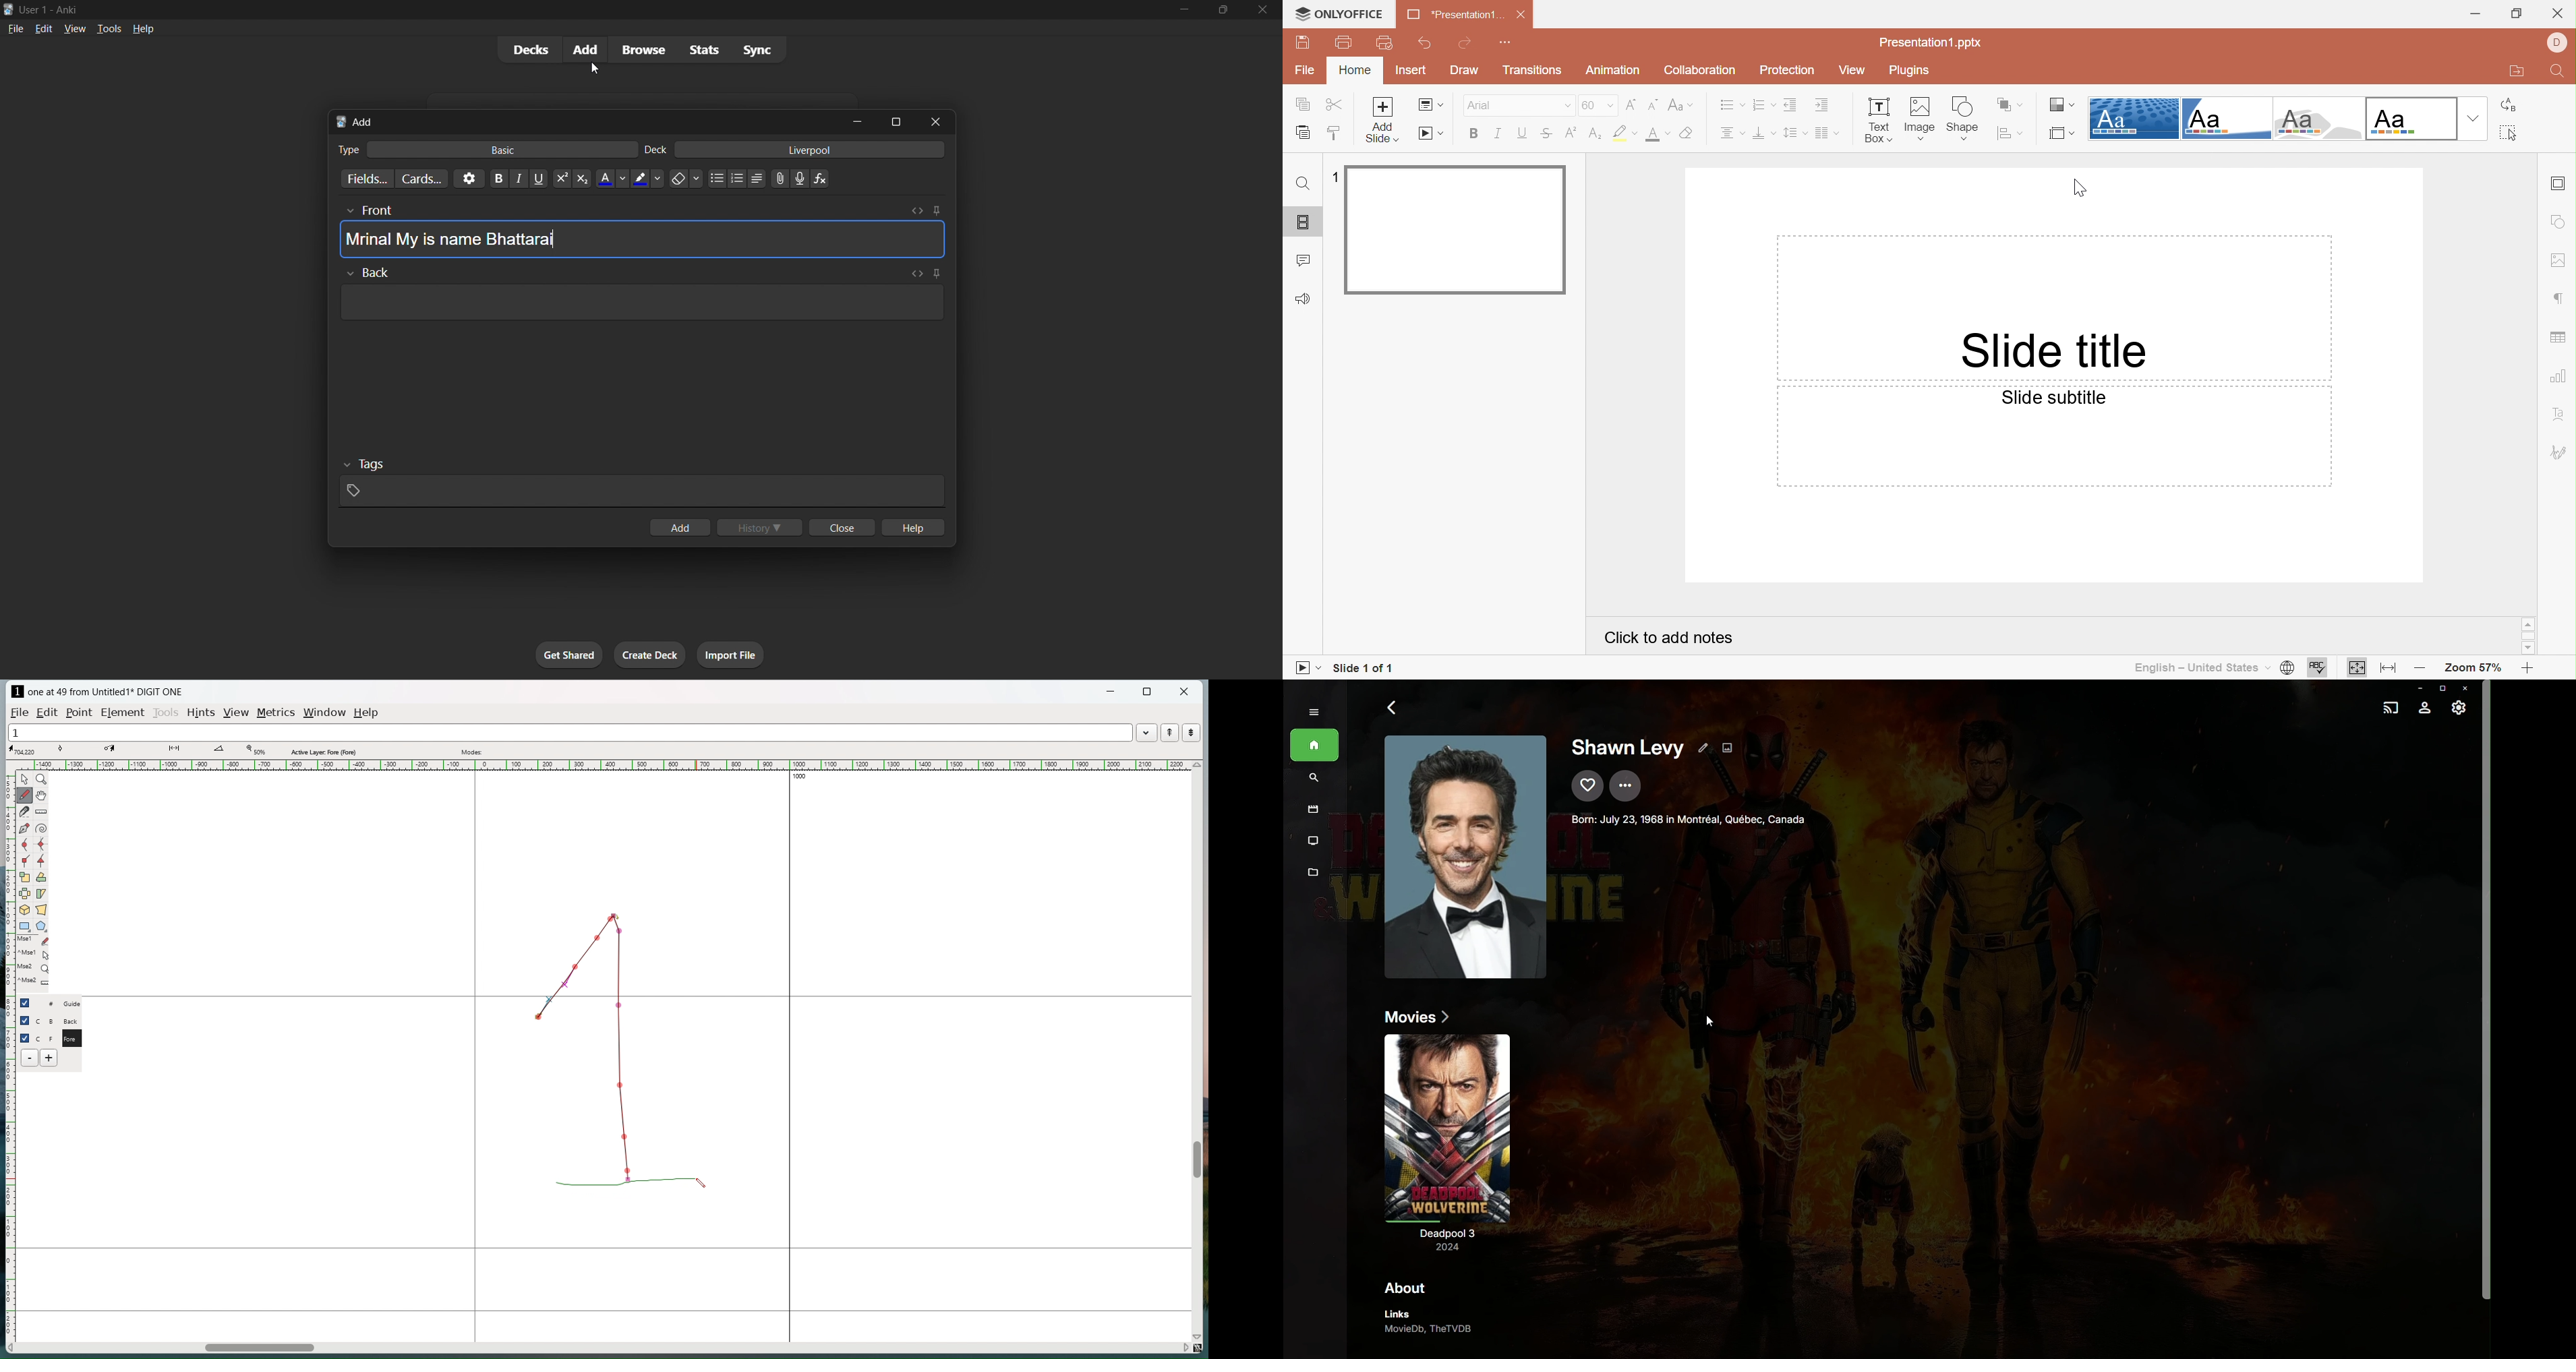 This screenshot has height=1372, width=2576. What do you see at coordinates (2060, 134) in the screenshot?
I see `Select slide size` at bounding box center [2060, 134].